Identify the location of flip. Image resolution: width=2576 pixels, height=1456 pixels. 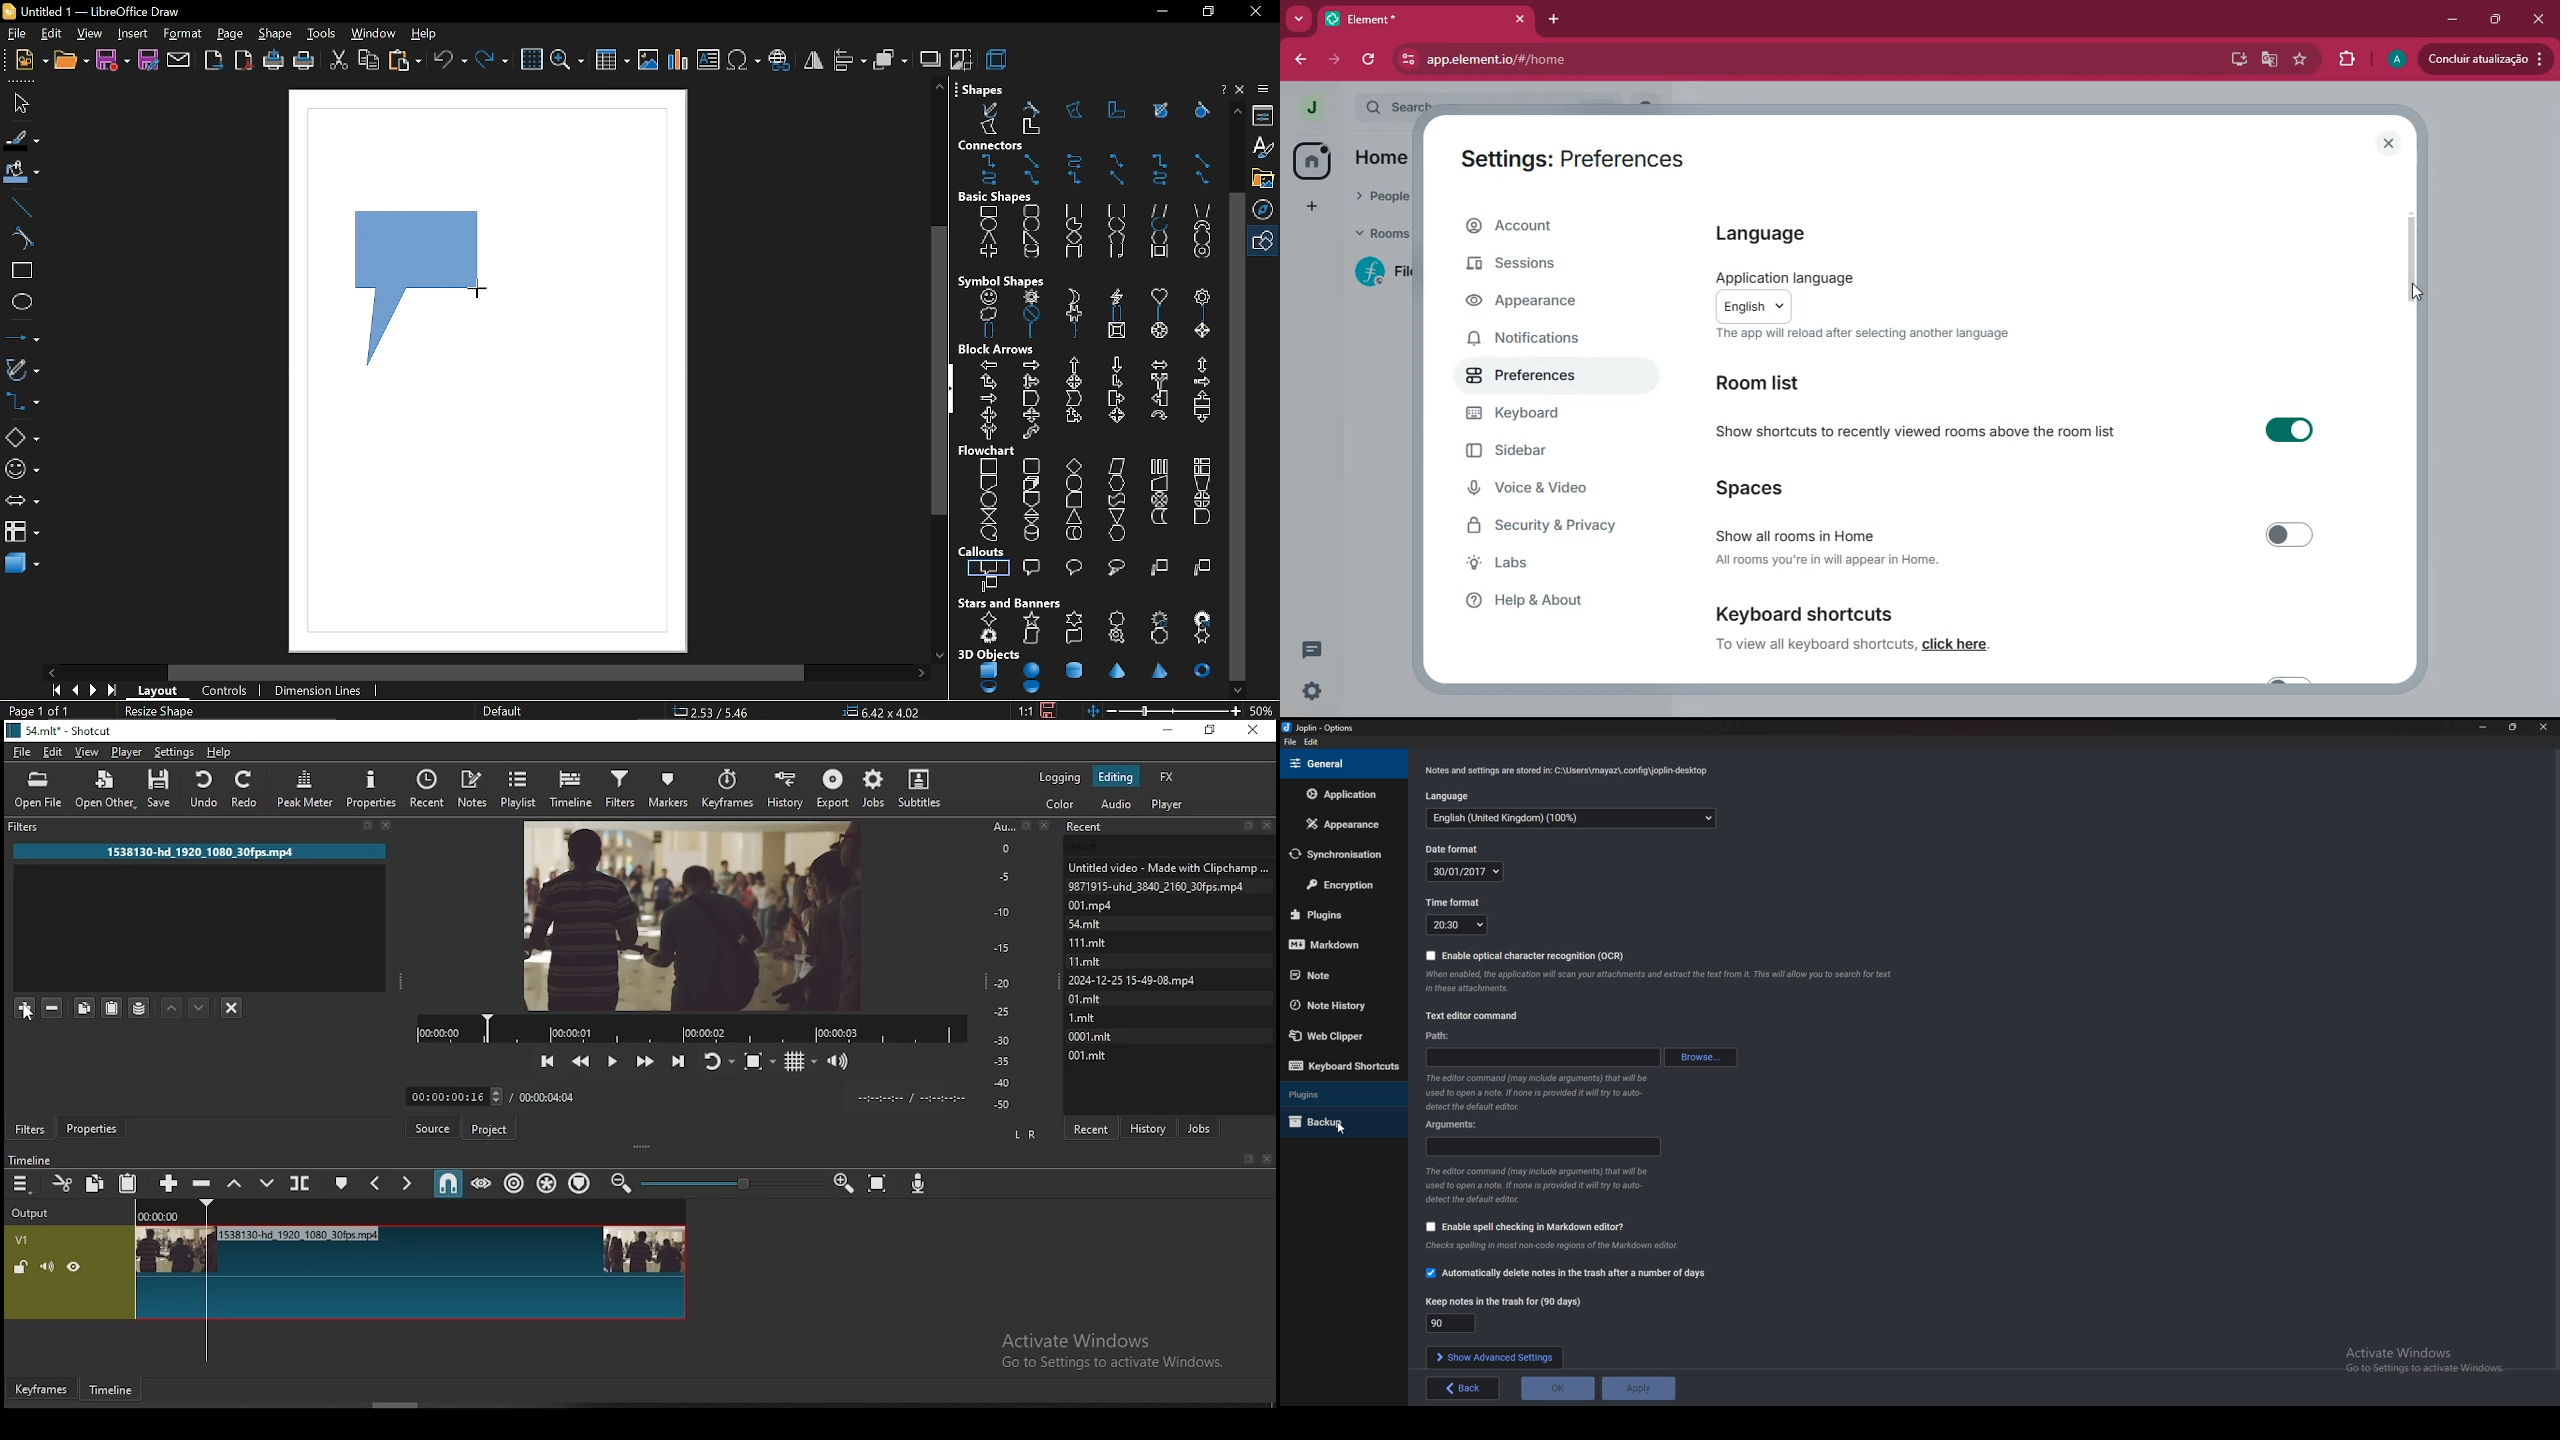
(814, 61).